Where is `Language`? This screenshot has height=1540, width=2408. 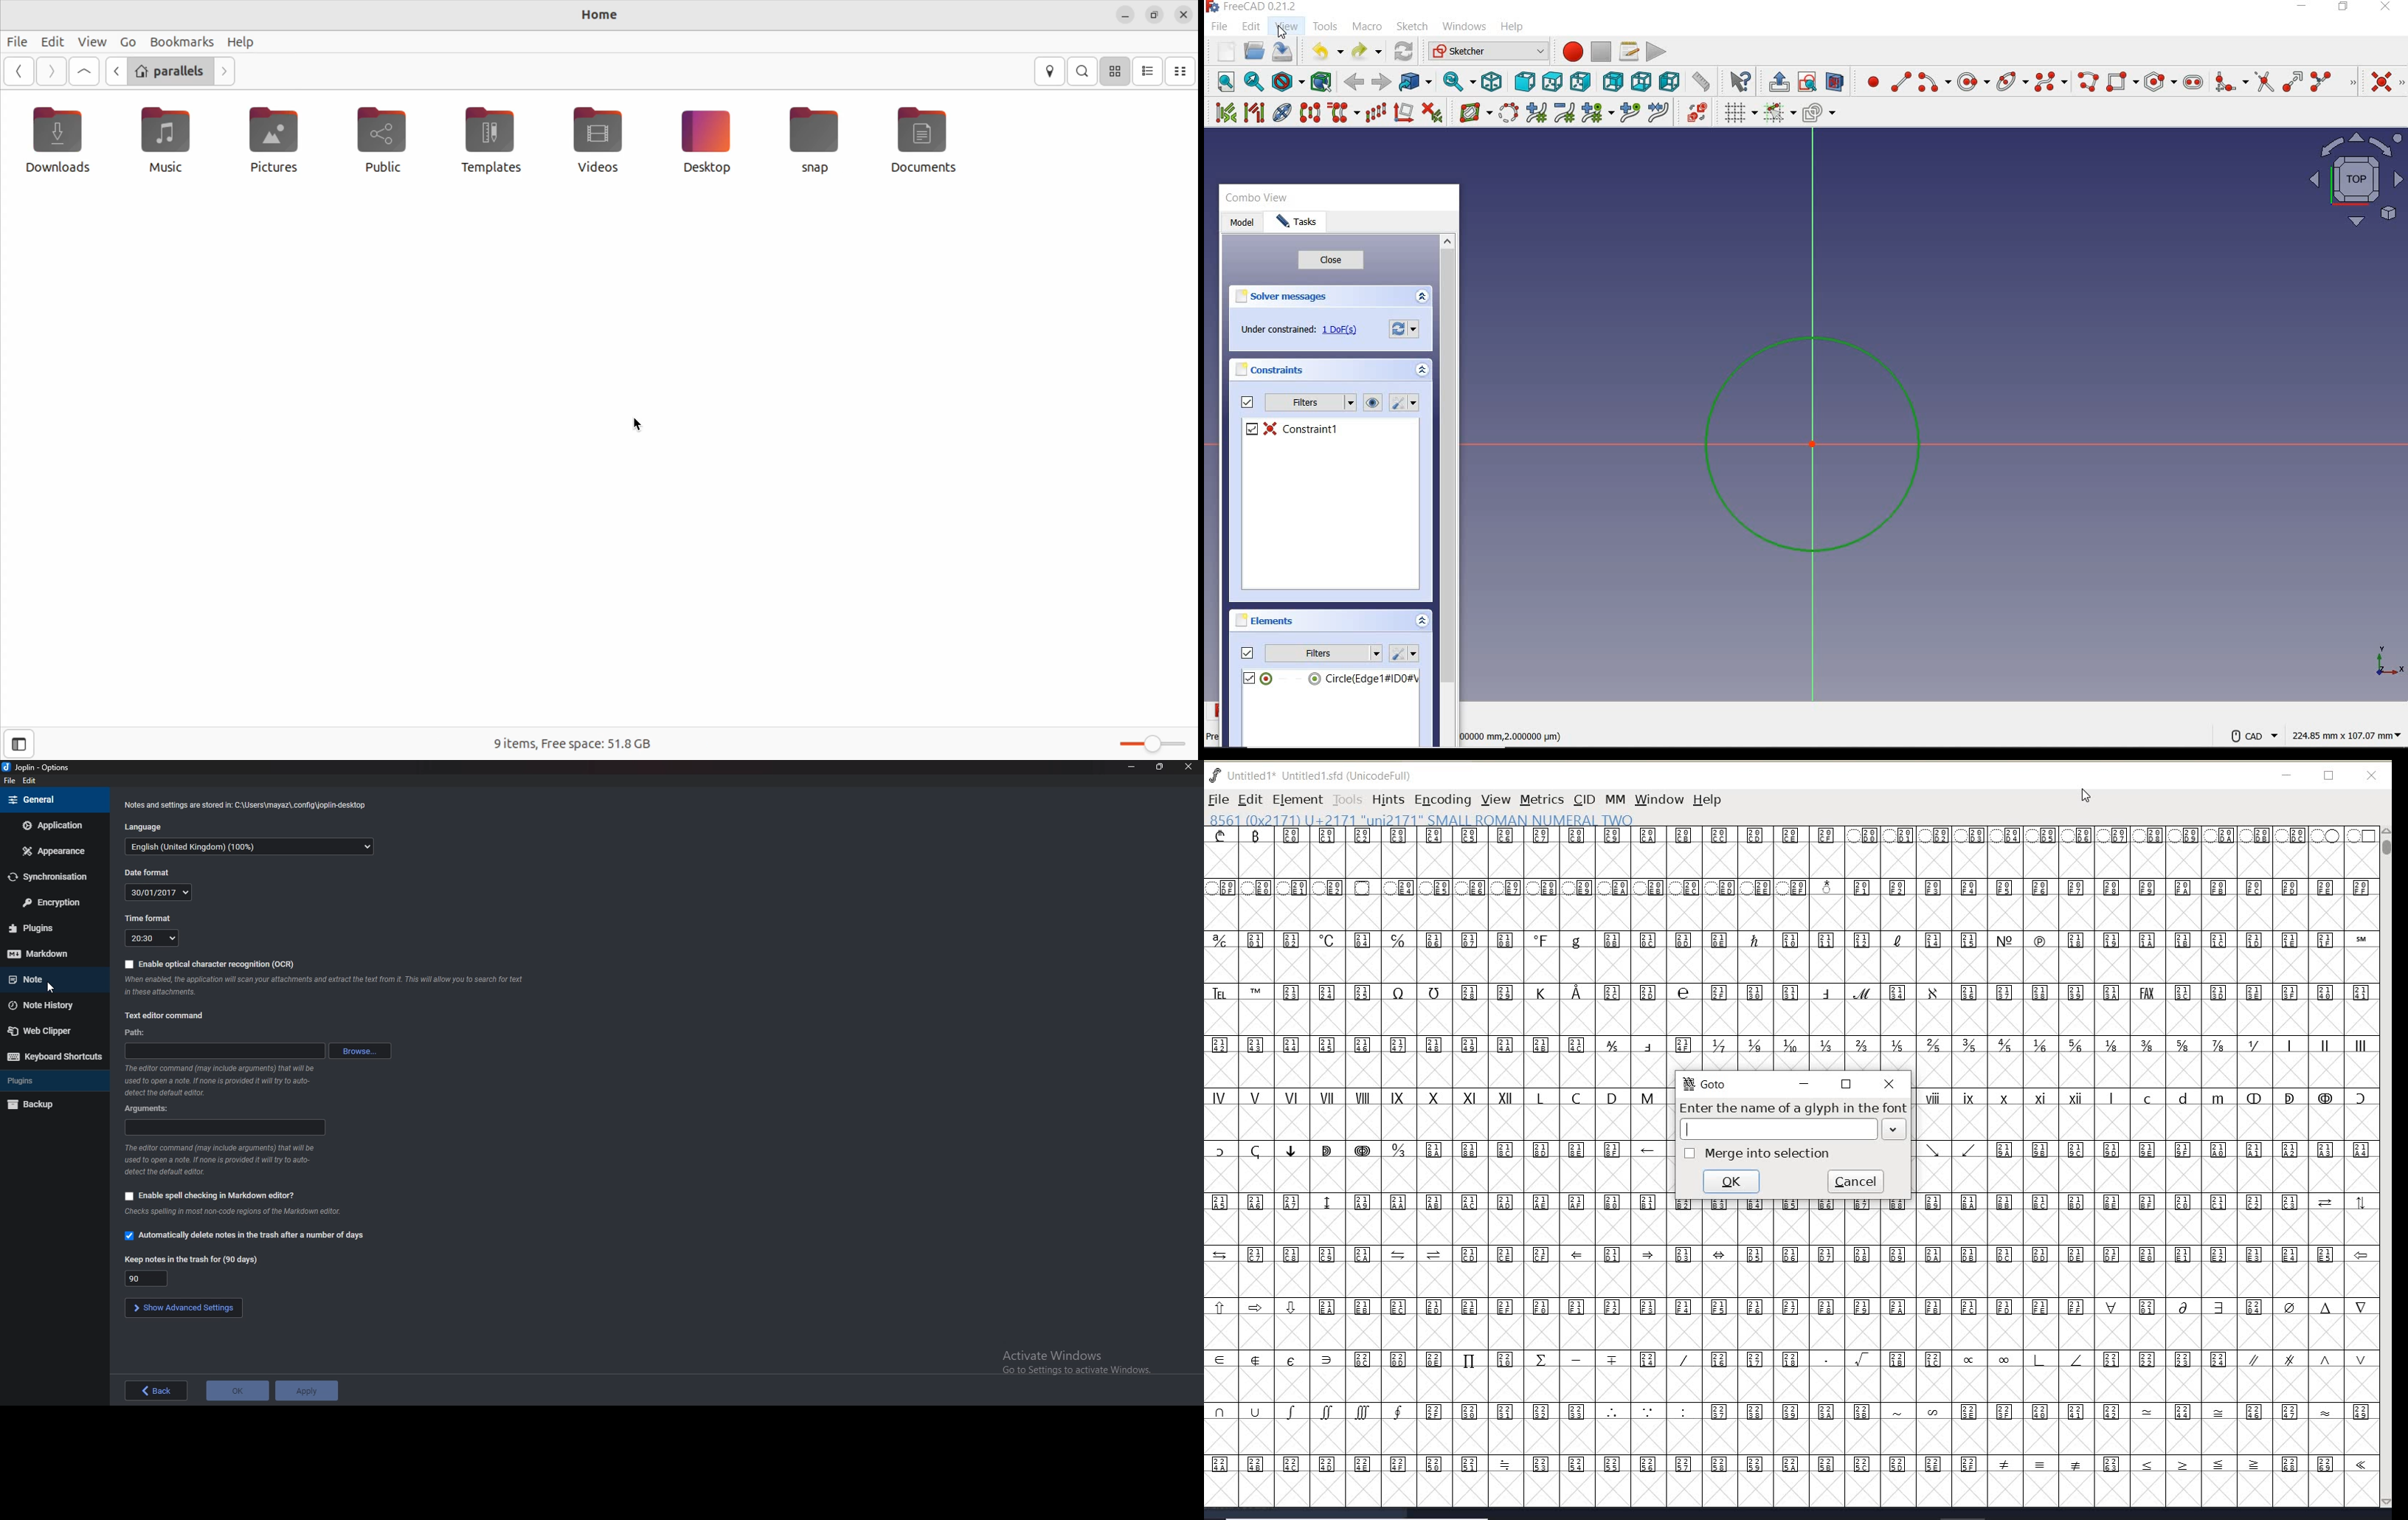
Language is located at coordinates (145, 826).